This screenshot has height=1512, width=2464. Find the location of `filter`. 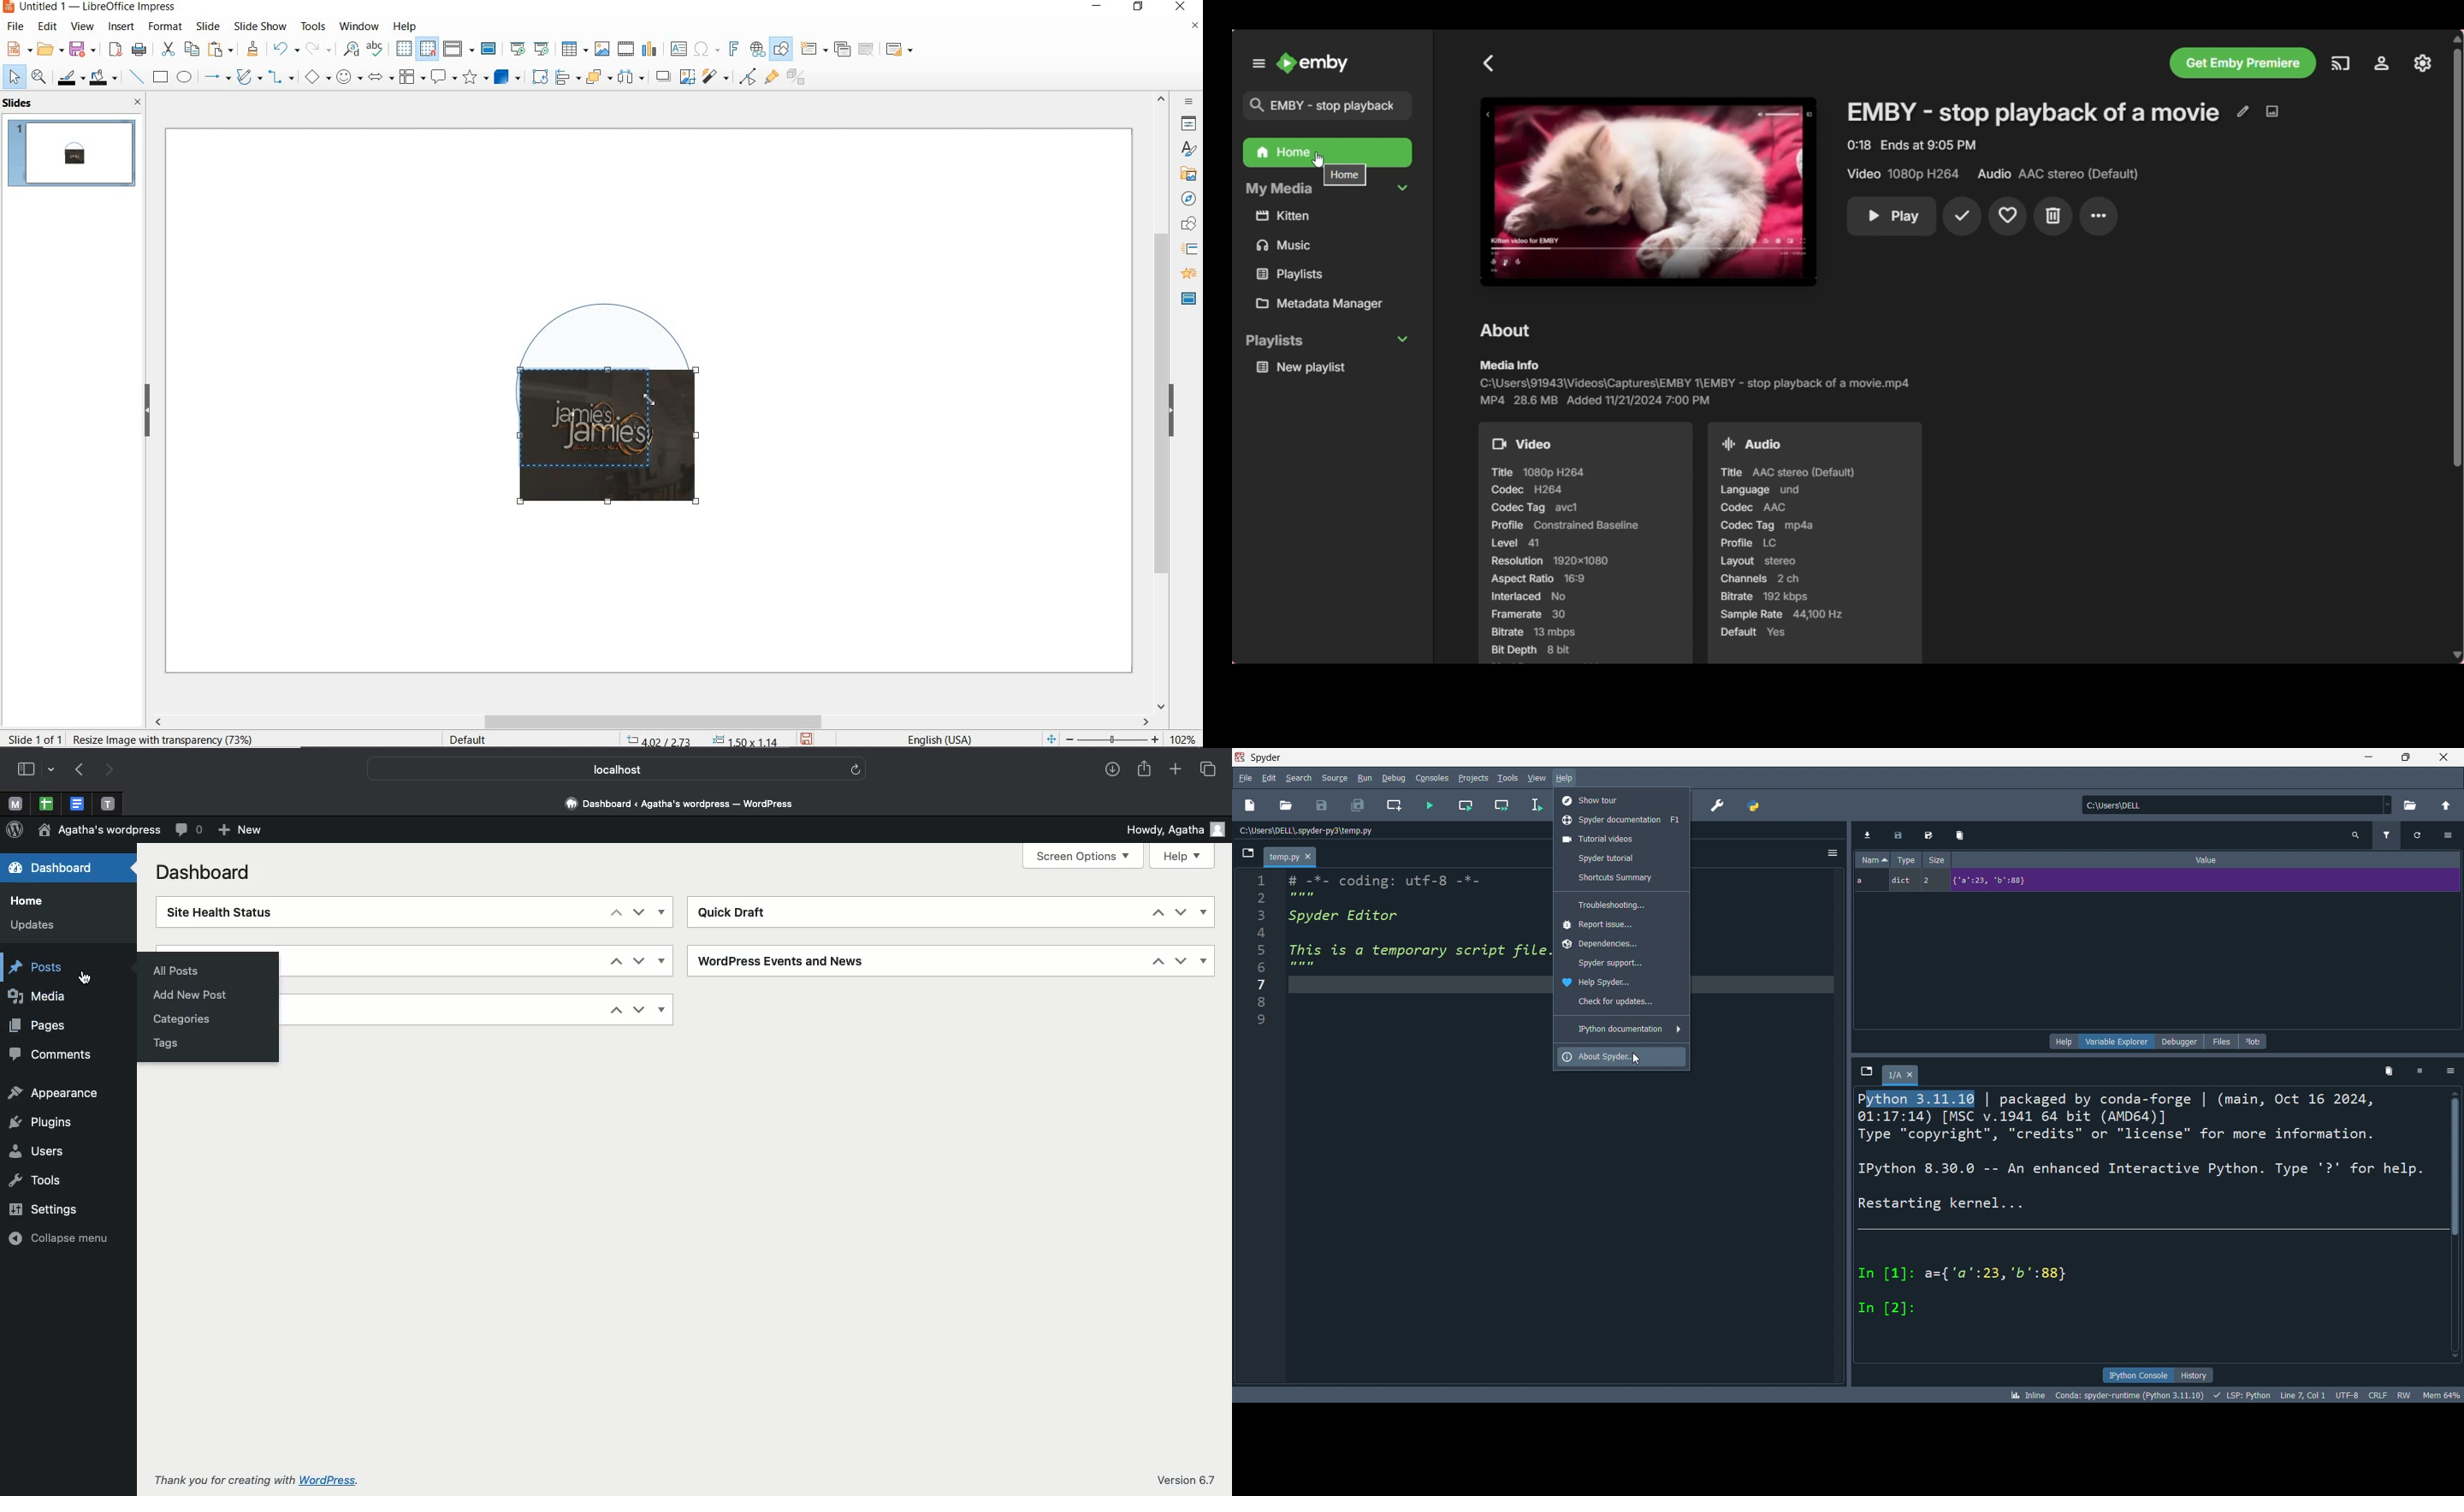

filter is located at coordinates (748, 75).